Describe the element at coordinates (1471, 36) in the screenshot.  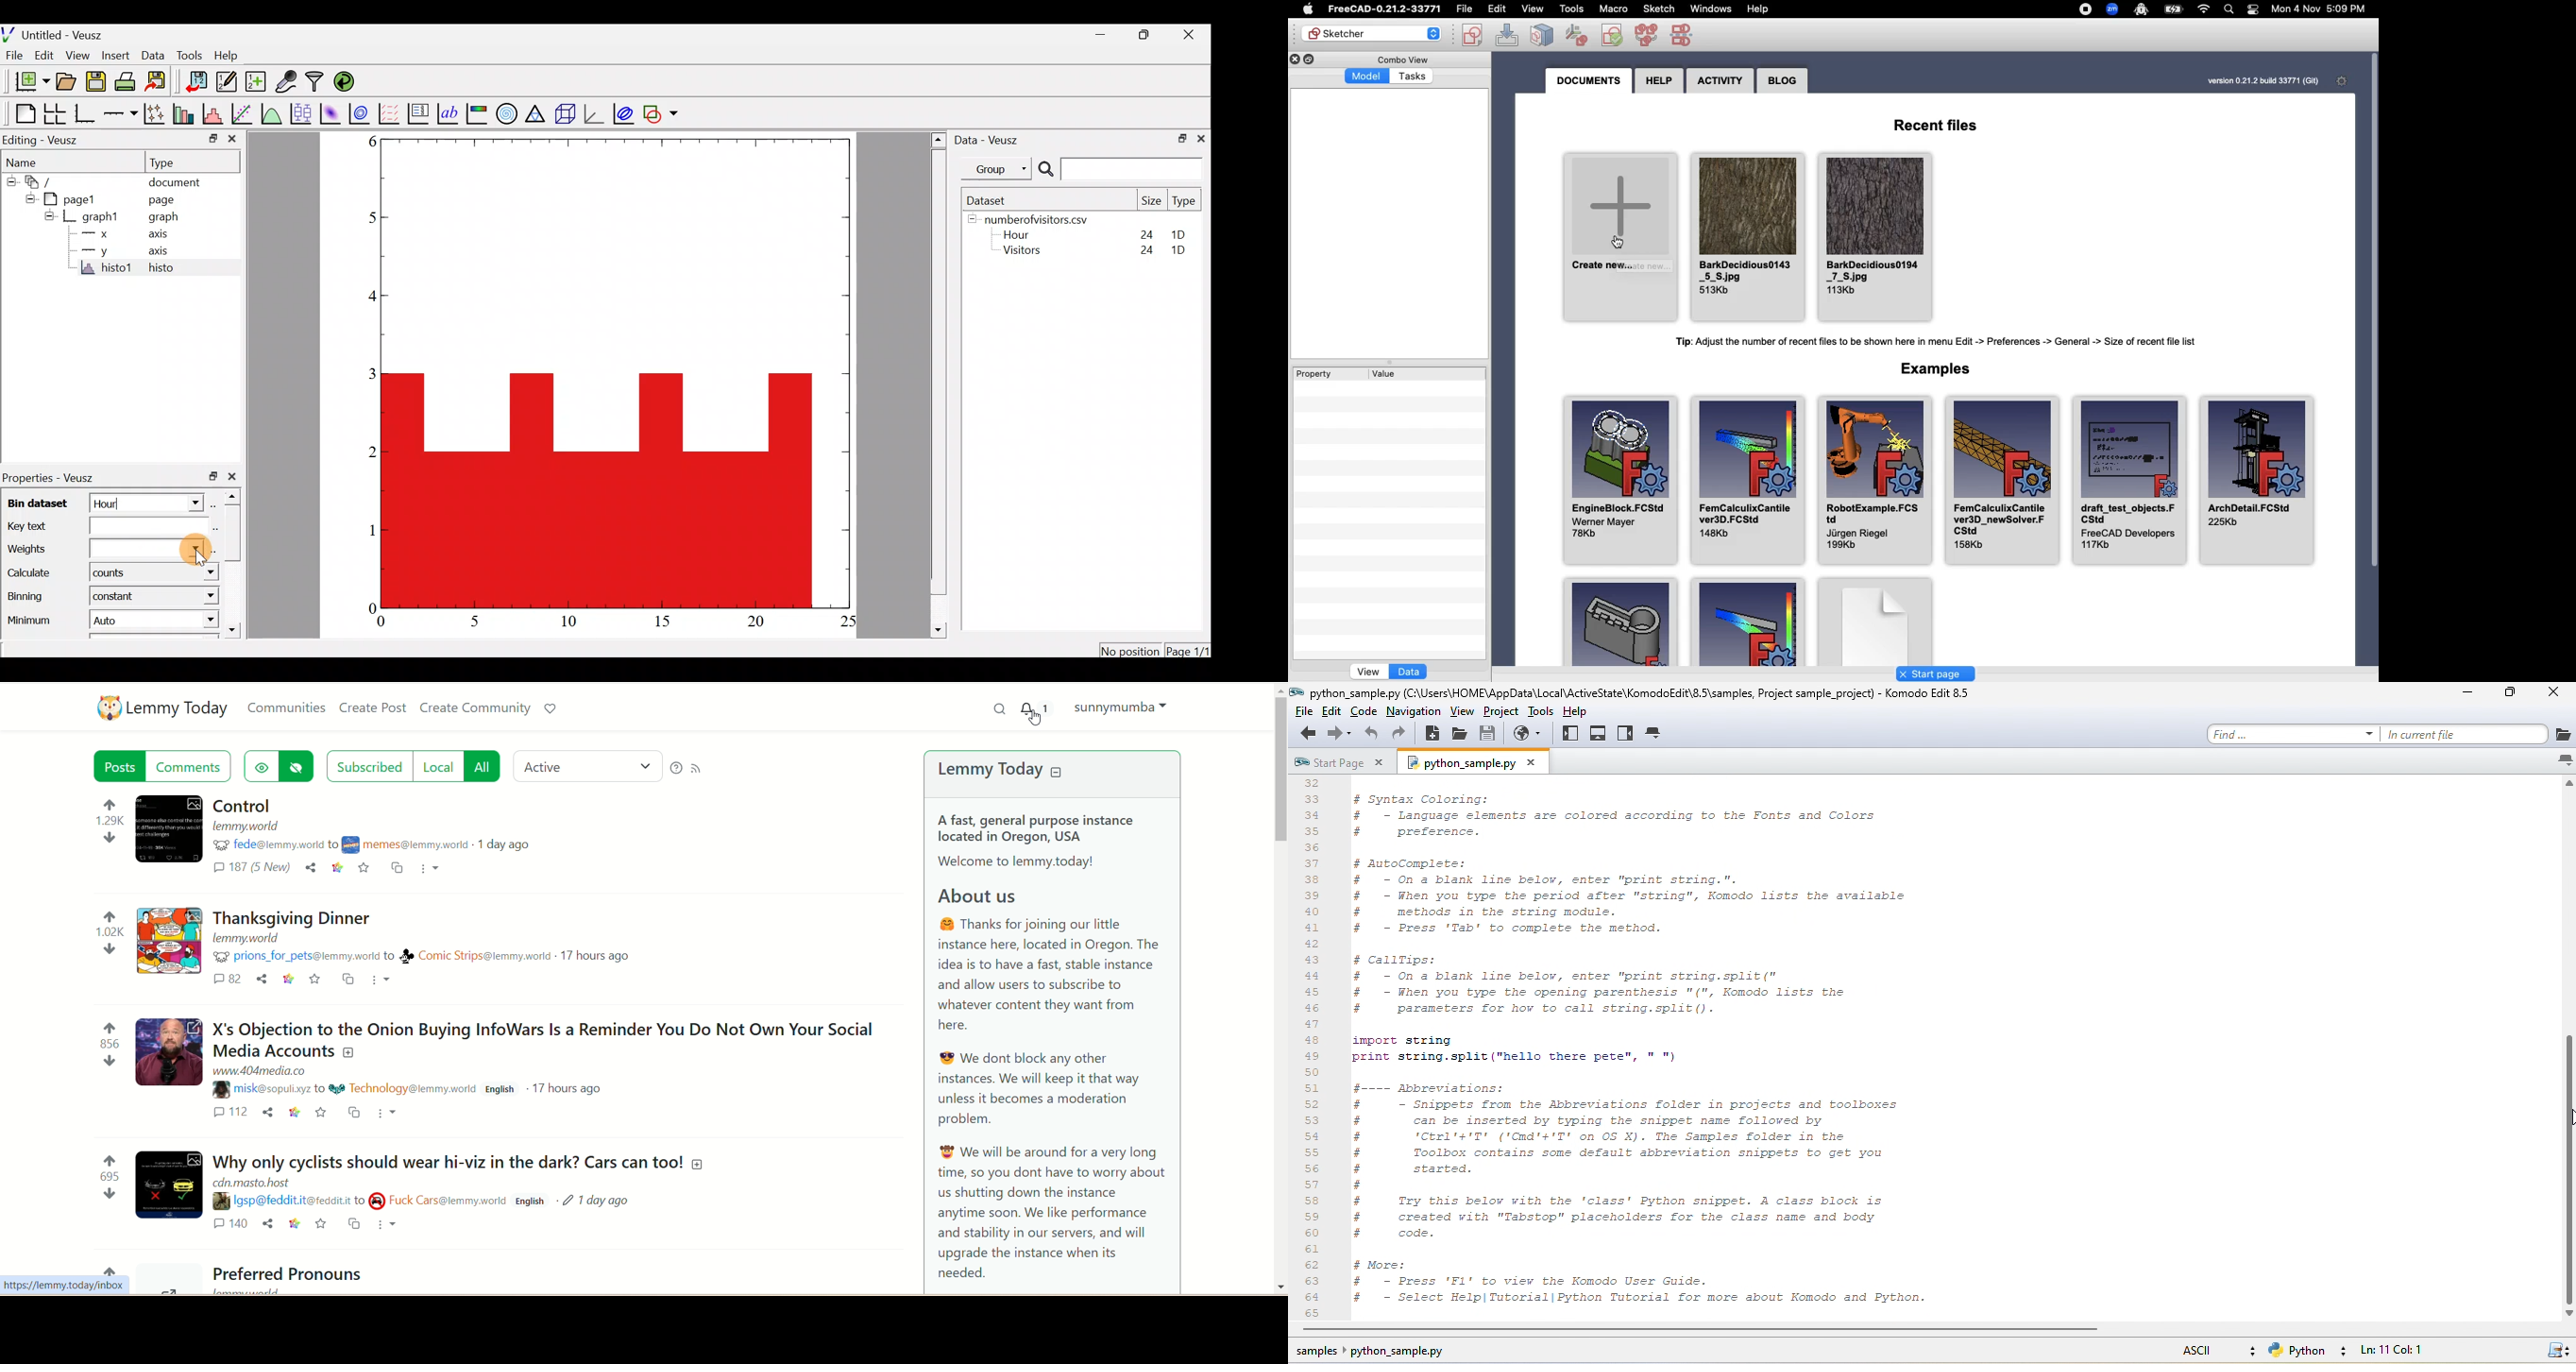
I see `Create sketch` at that location.